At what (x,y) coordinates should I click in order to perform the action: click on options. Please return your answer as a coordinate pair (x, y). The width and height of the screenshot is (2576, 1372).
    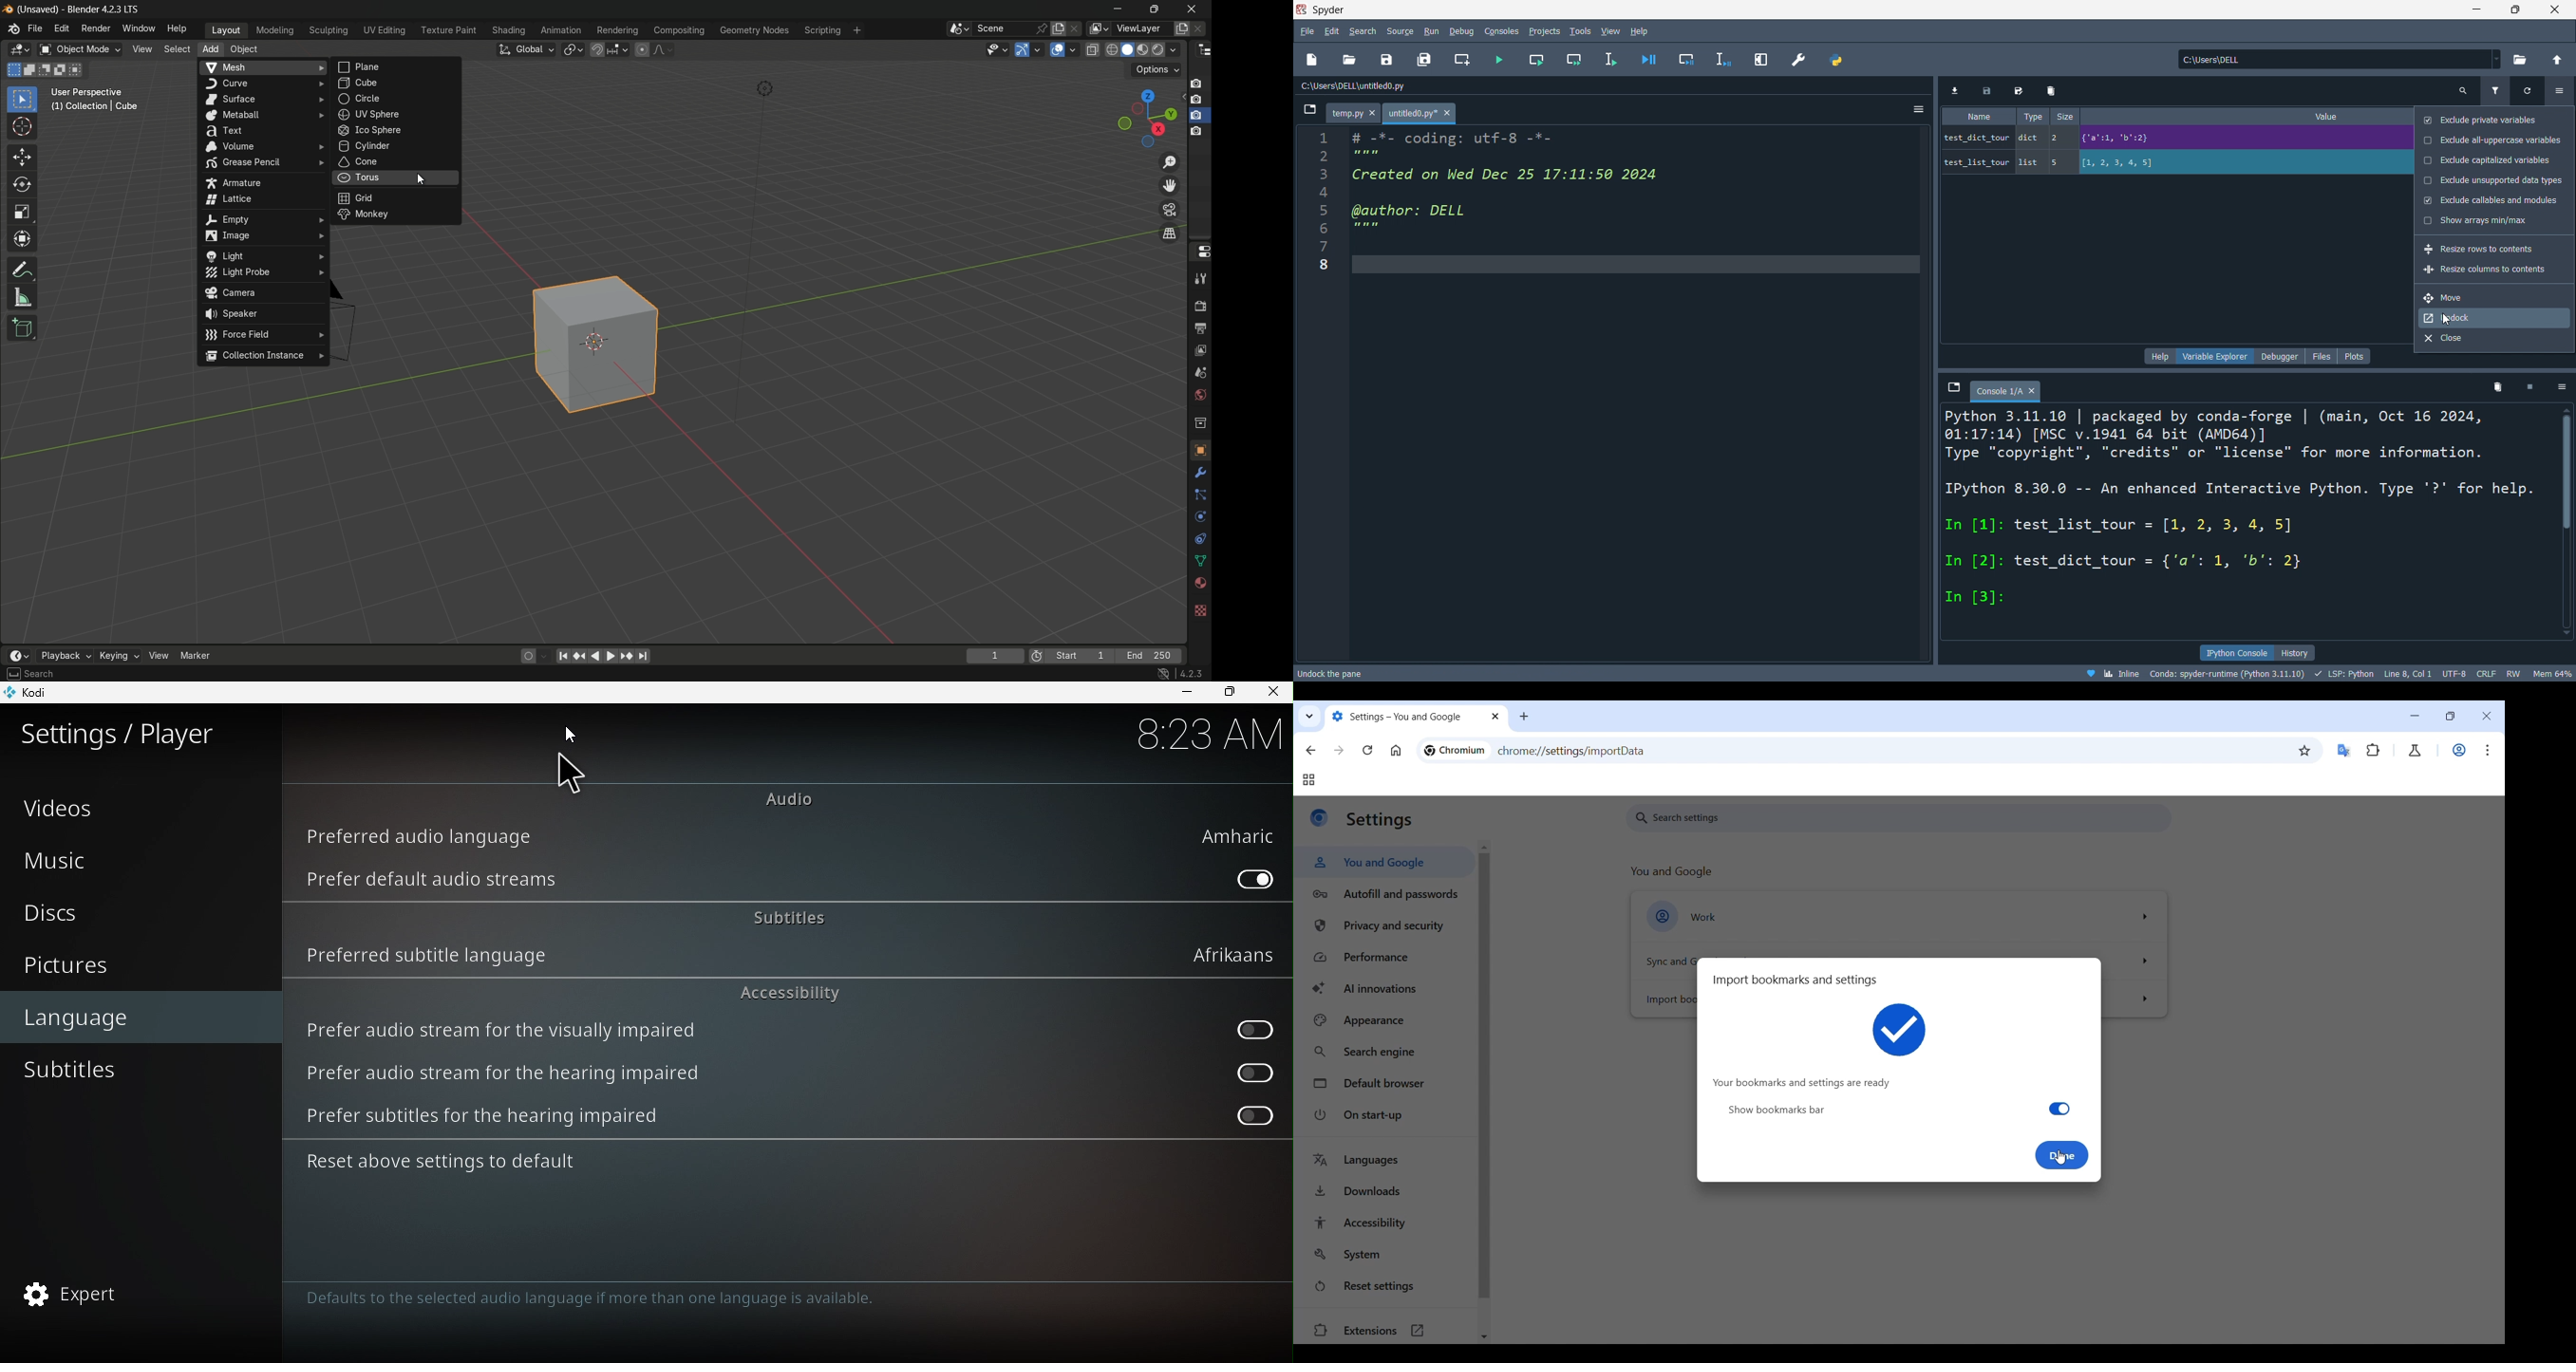
    Looking at the image, I should click on (2561, 93).